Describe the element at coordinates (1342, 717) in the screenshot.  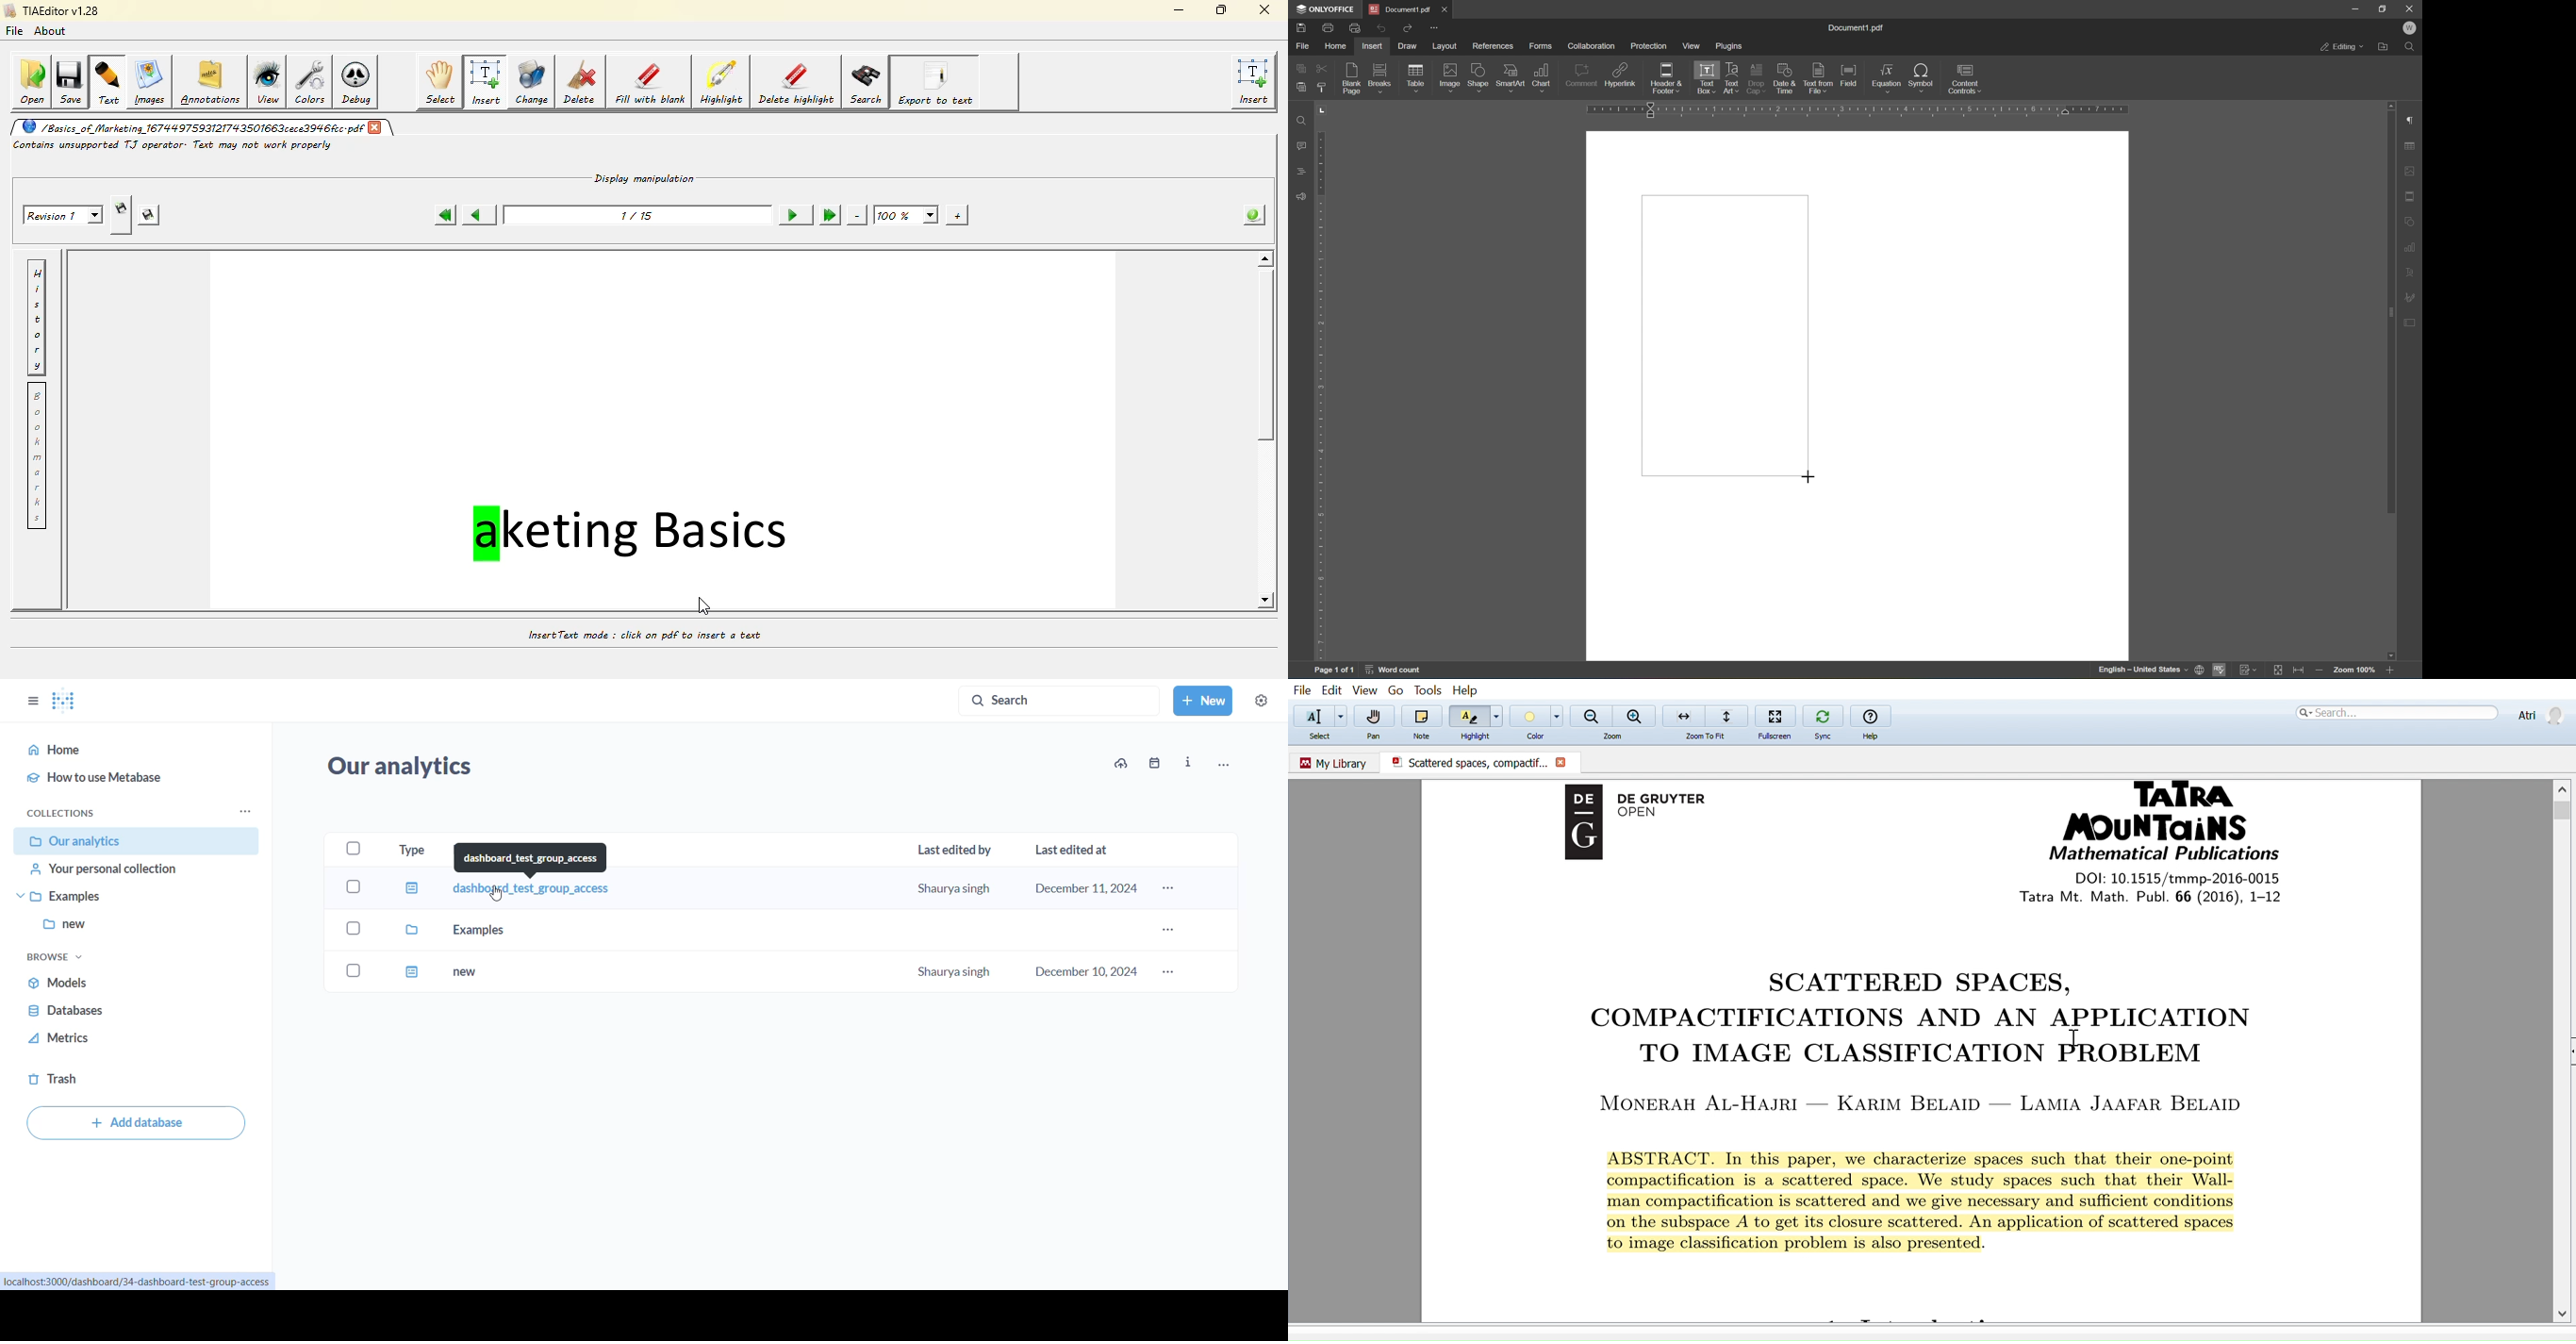
I see `Add text options` at that location.